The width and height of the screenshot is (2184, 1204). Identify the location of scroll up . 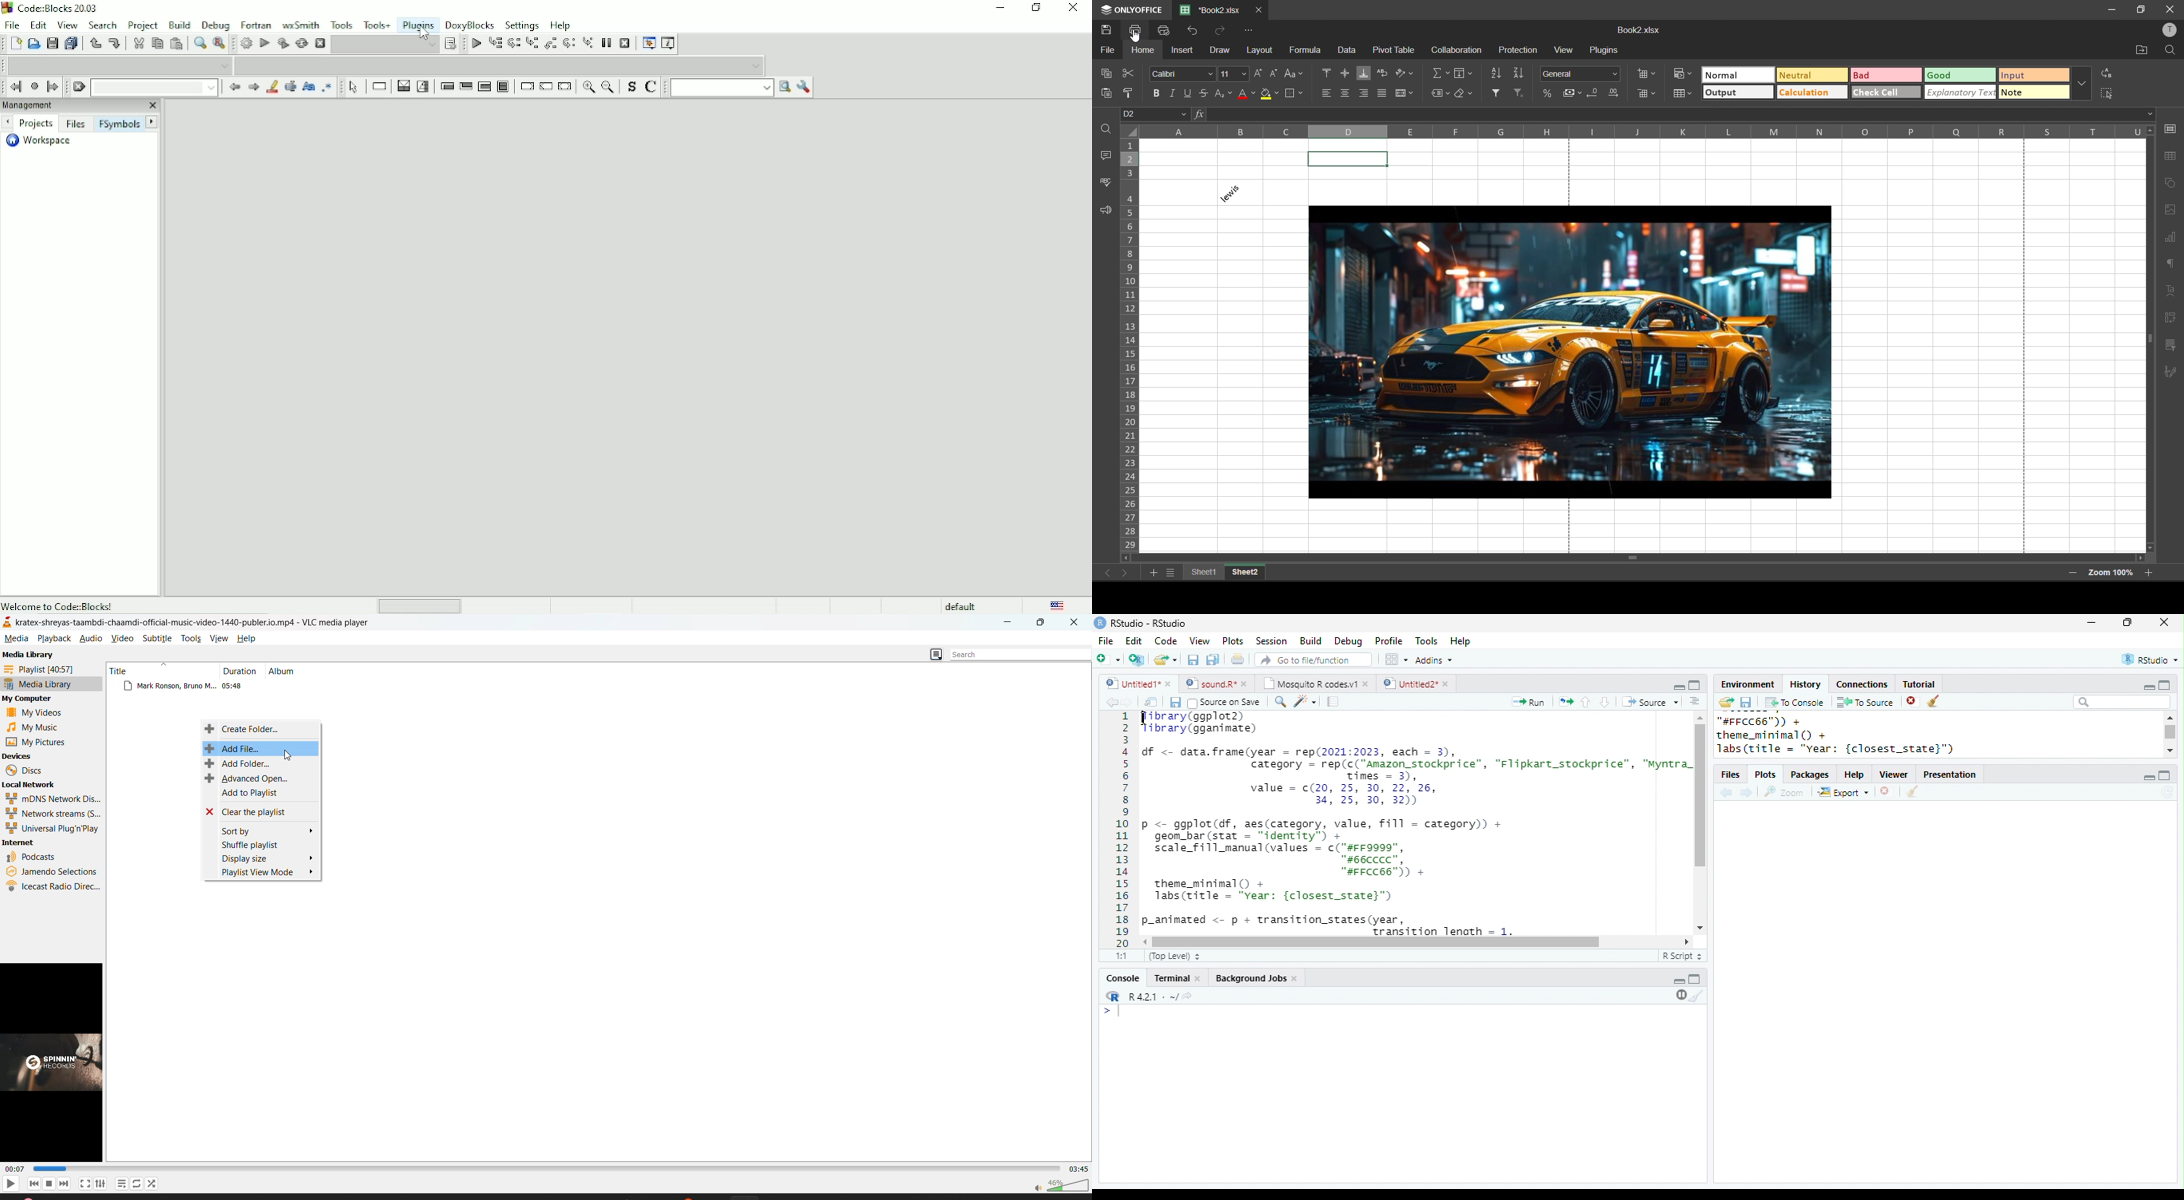
(1700, 717).